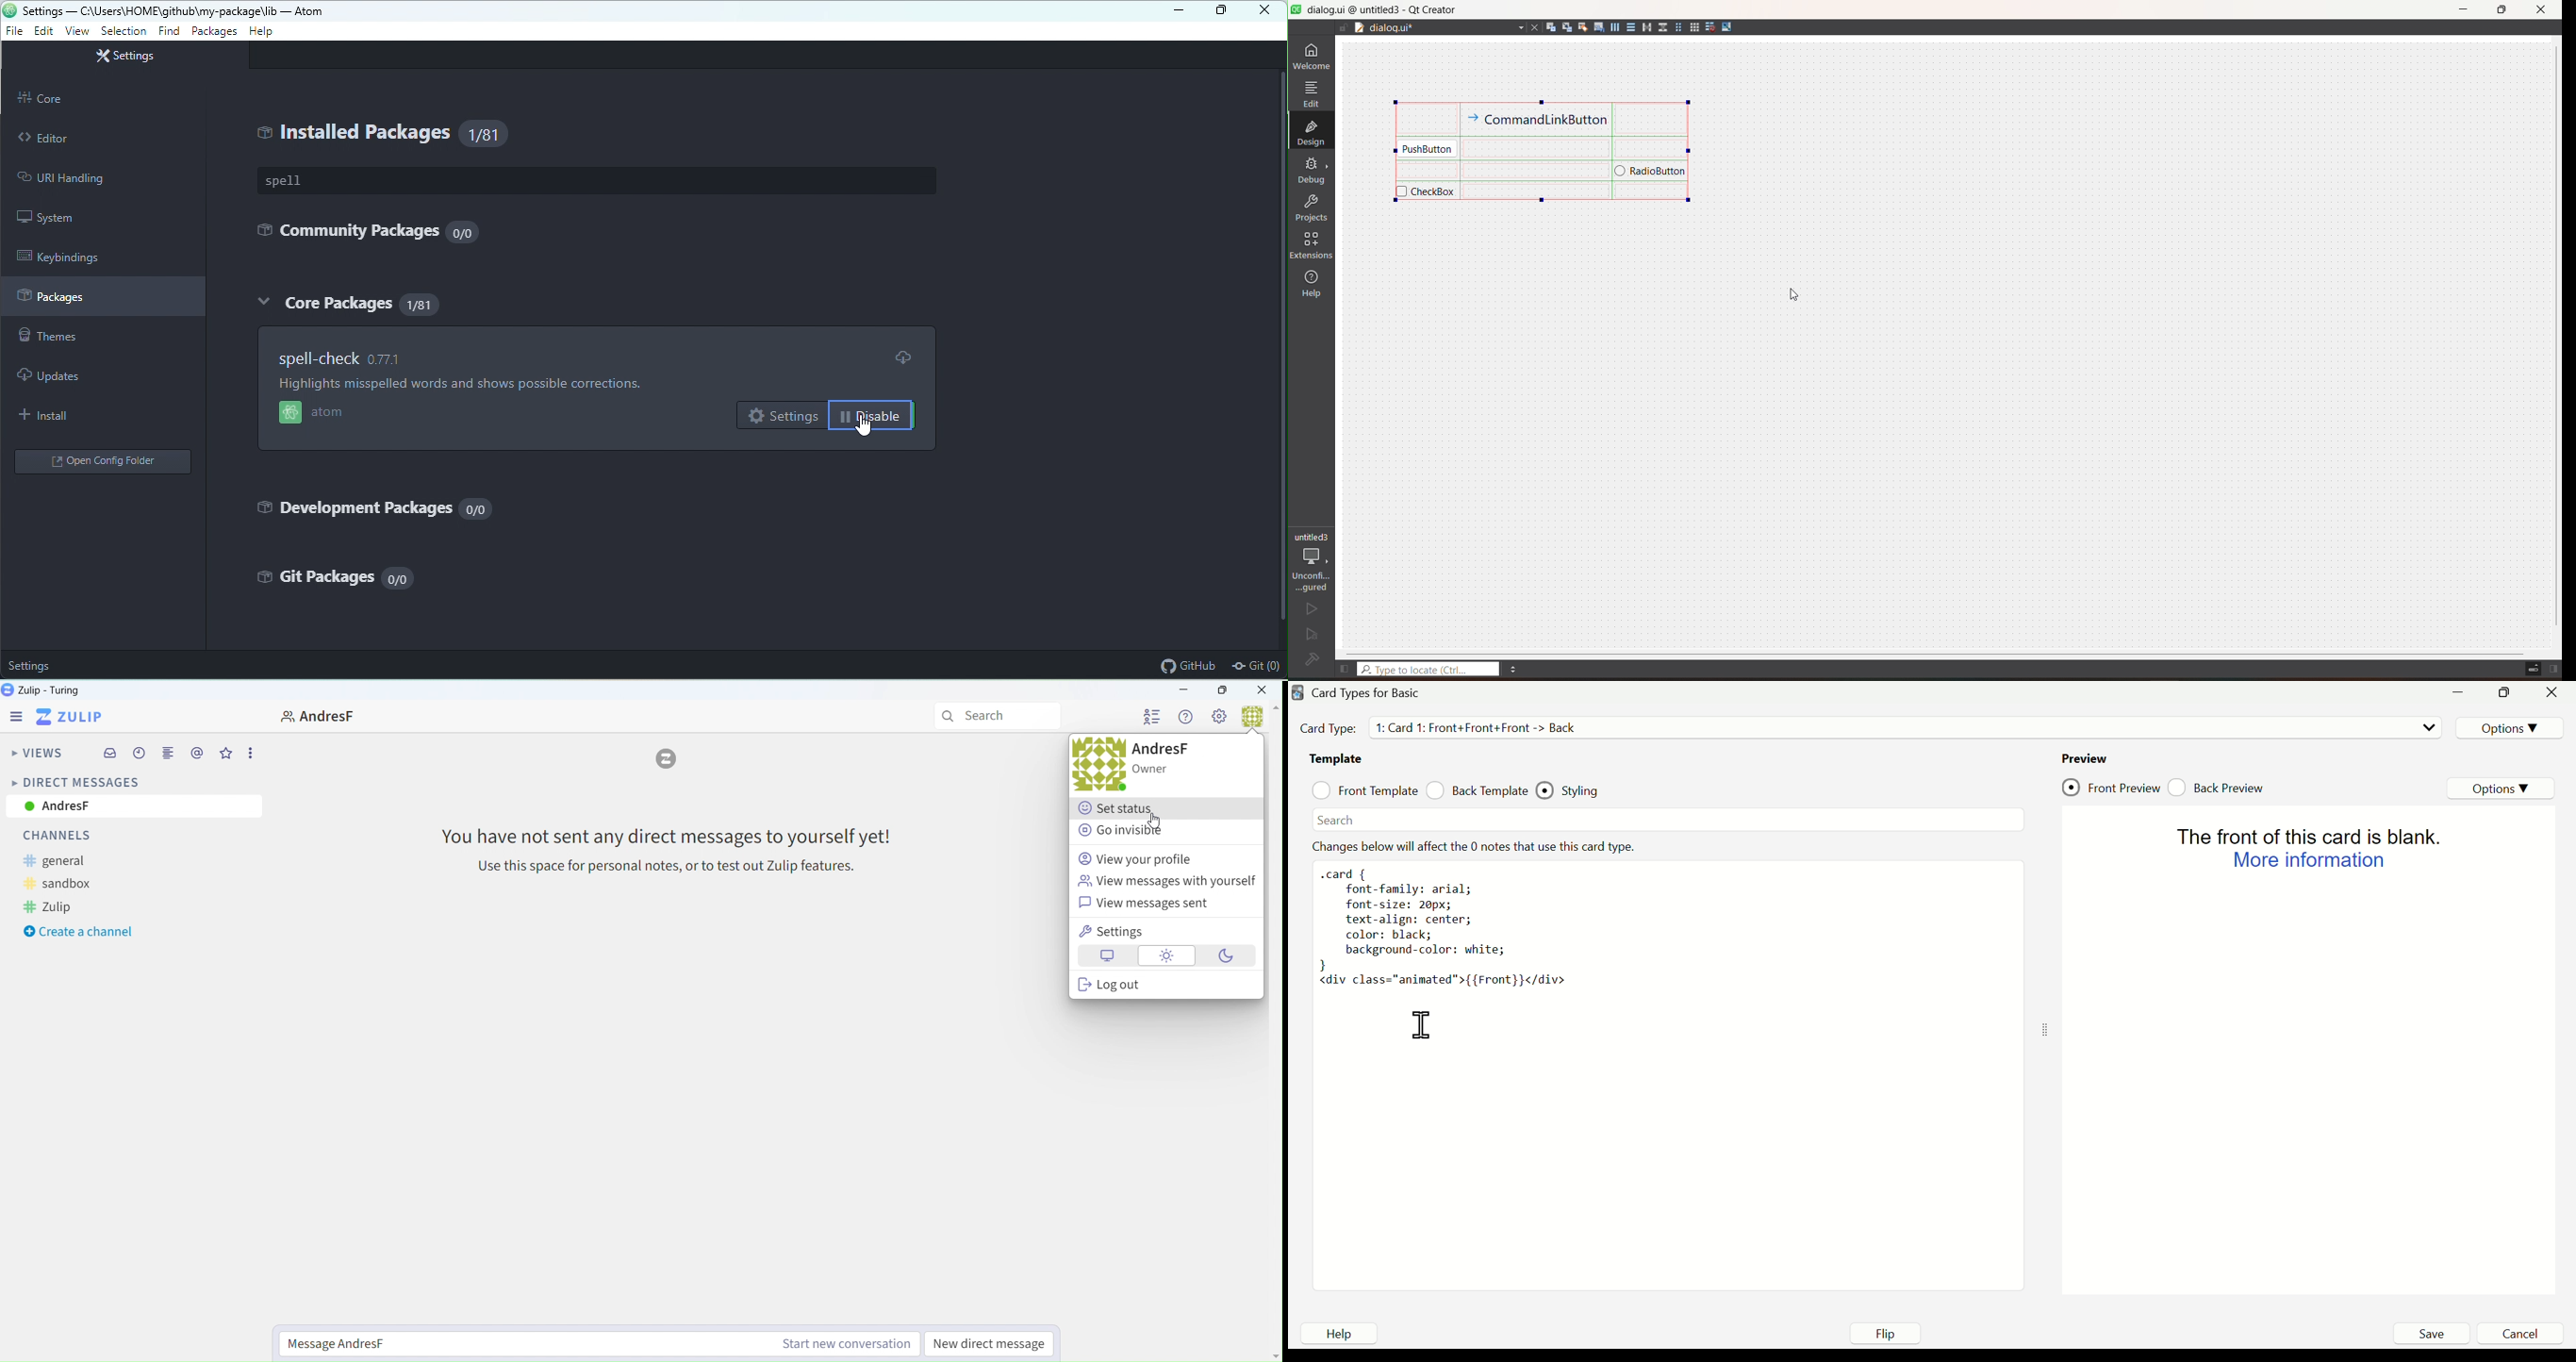 The width and height of the screenshot is (2576, 1372). What do you see at coordinates (1666, 1064) in the screenshot?
I see `code area` at bounding box center [1666, 1064].